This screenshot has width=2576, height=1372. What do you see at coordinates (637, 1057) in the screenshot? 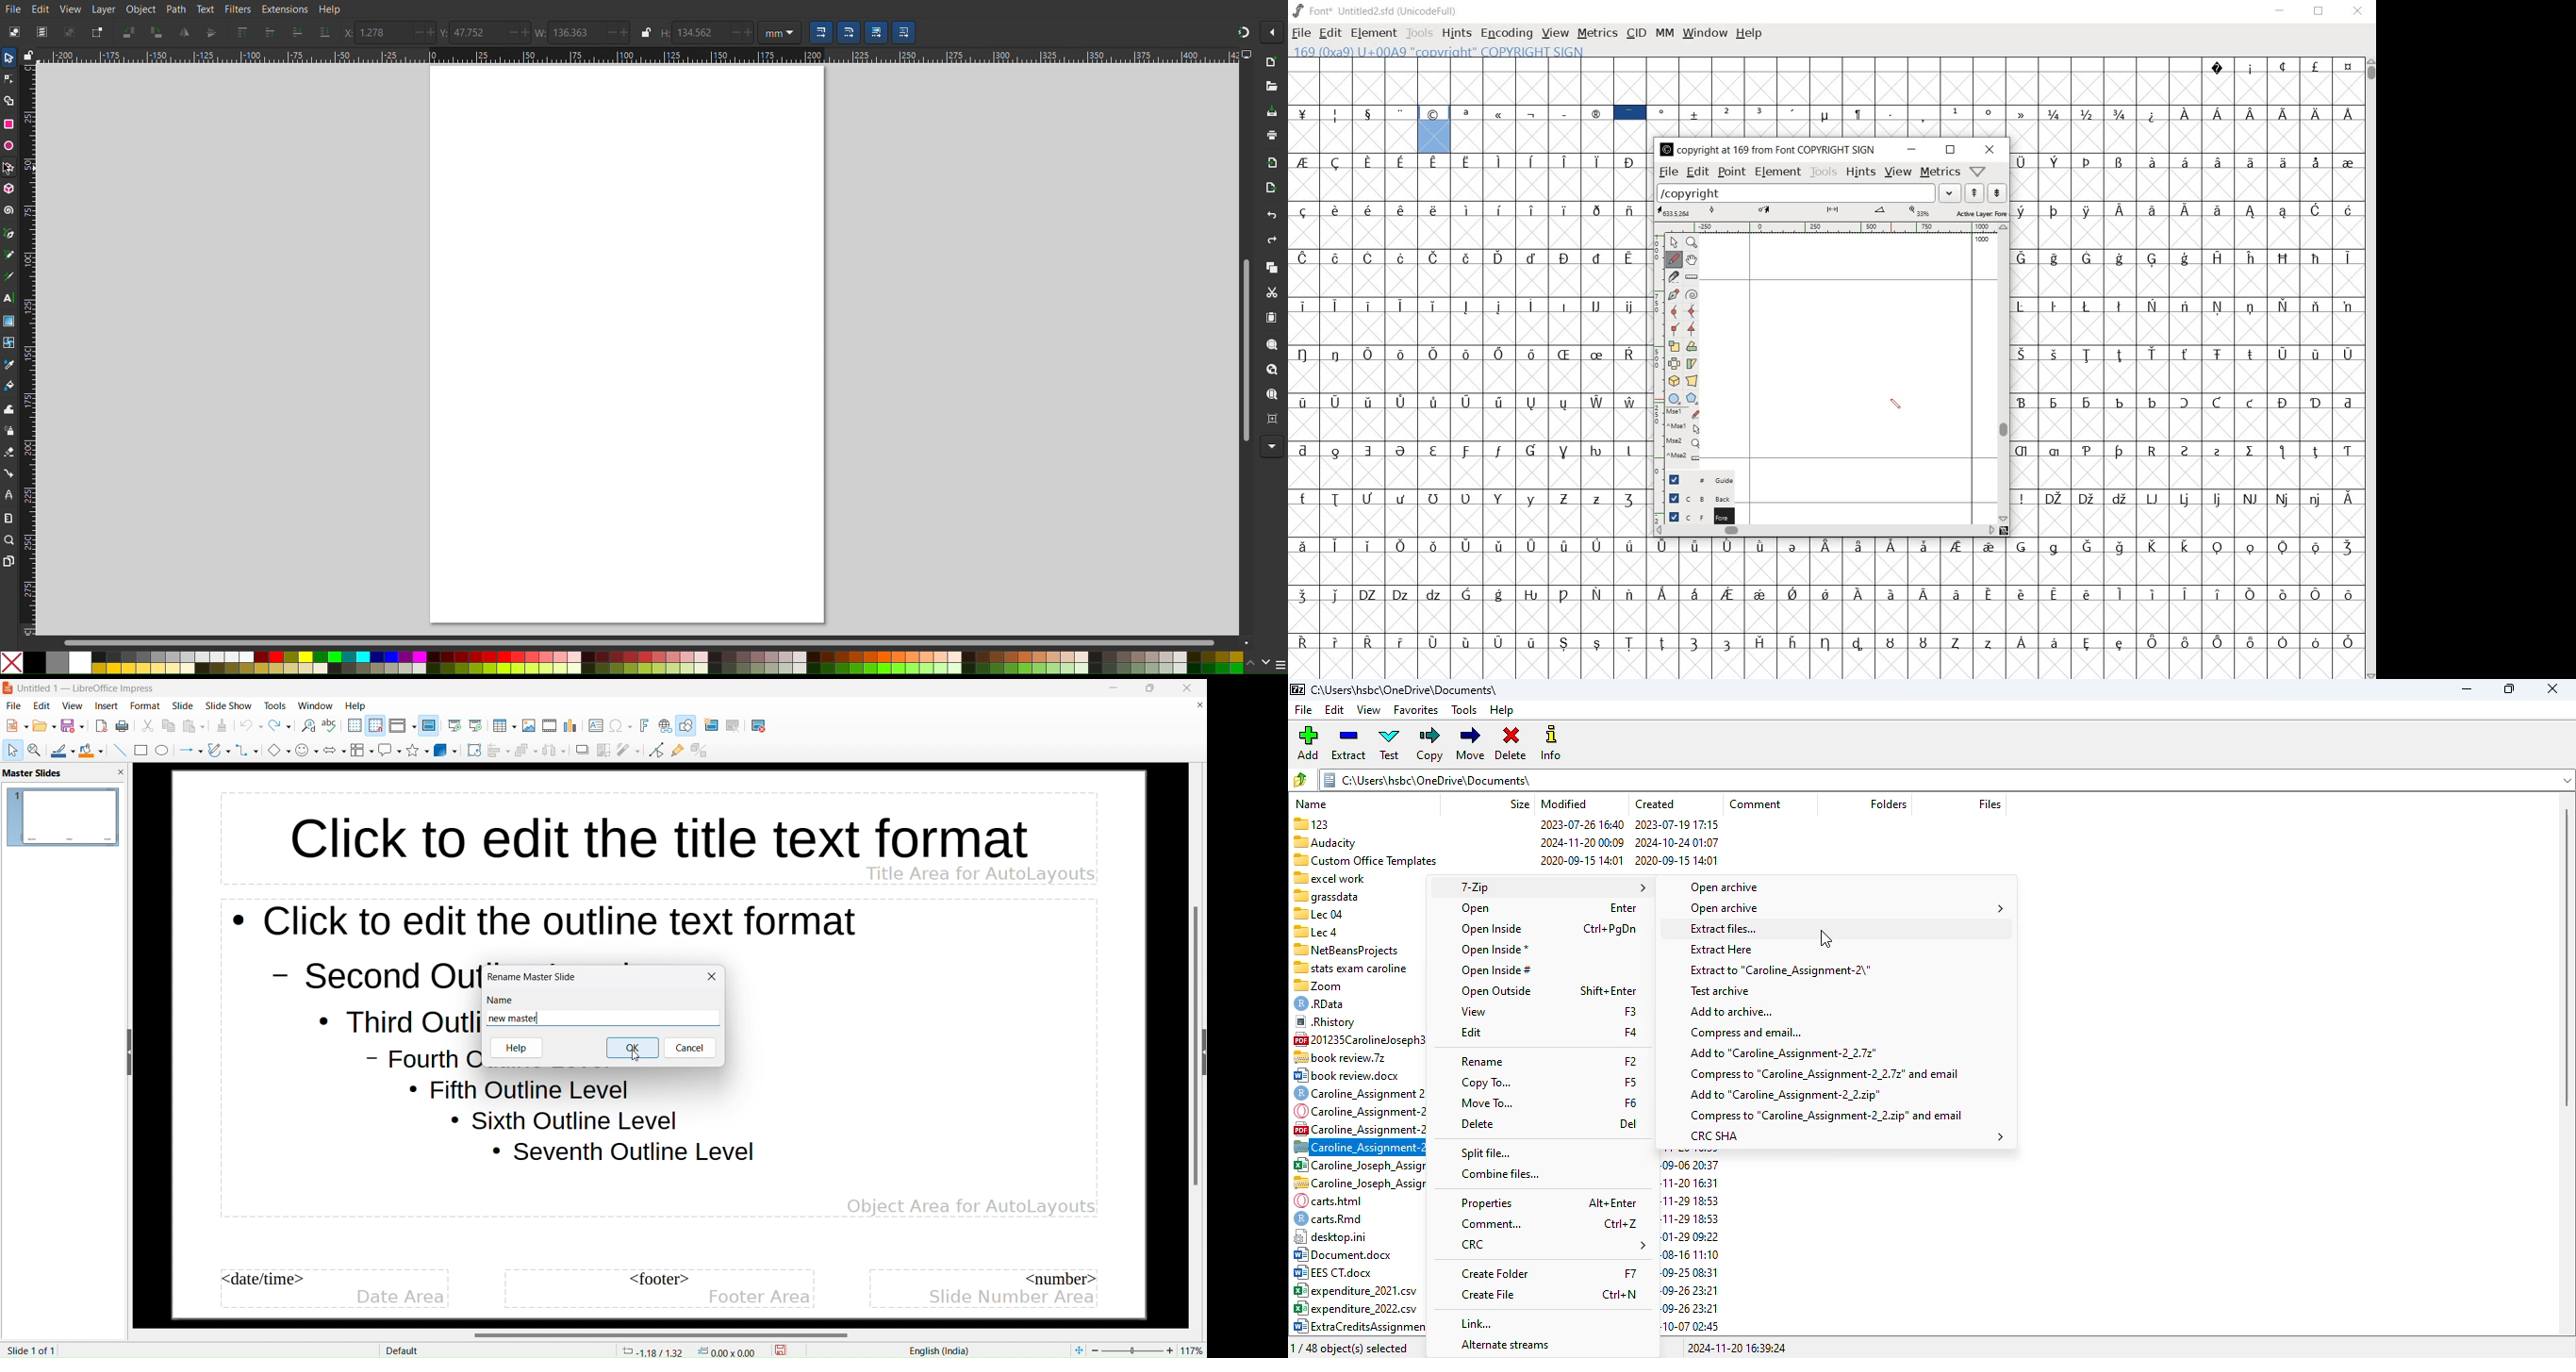
I see `cursor` at bounding box center [637, 1057].